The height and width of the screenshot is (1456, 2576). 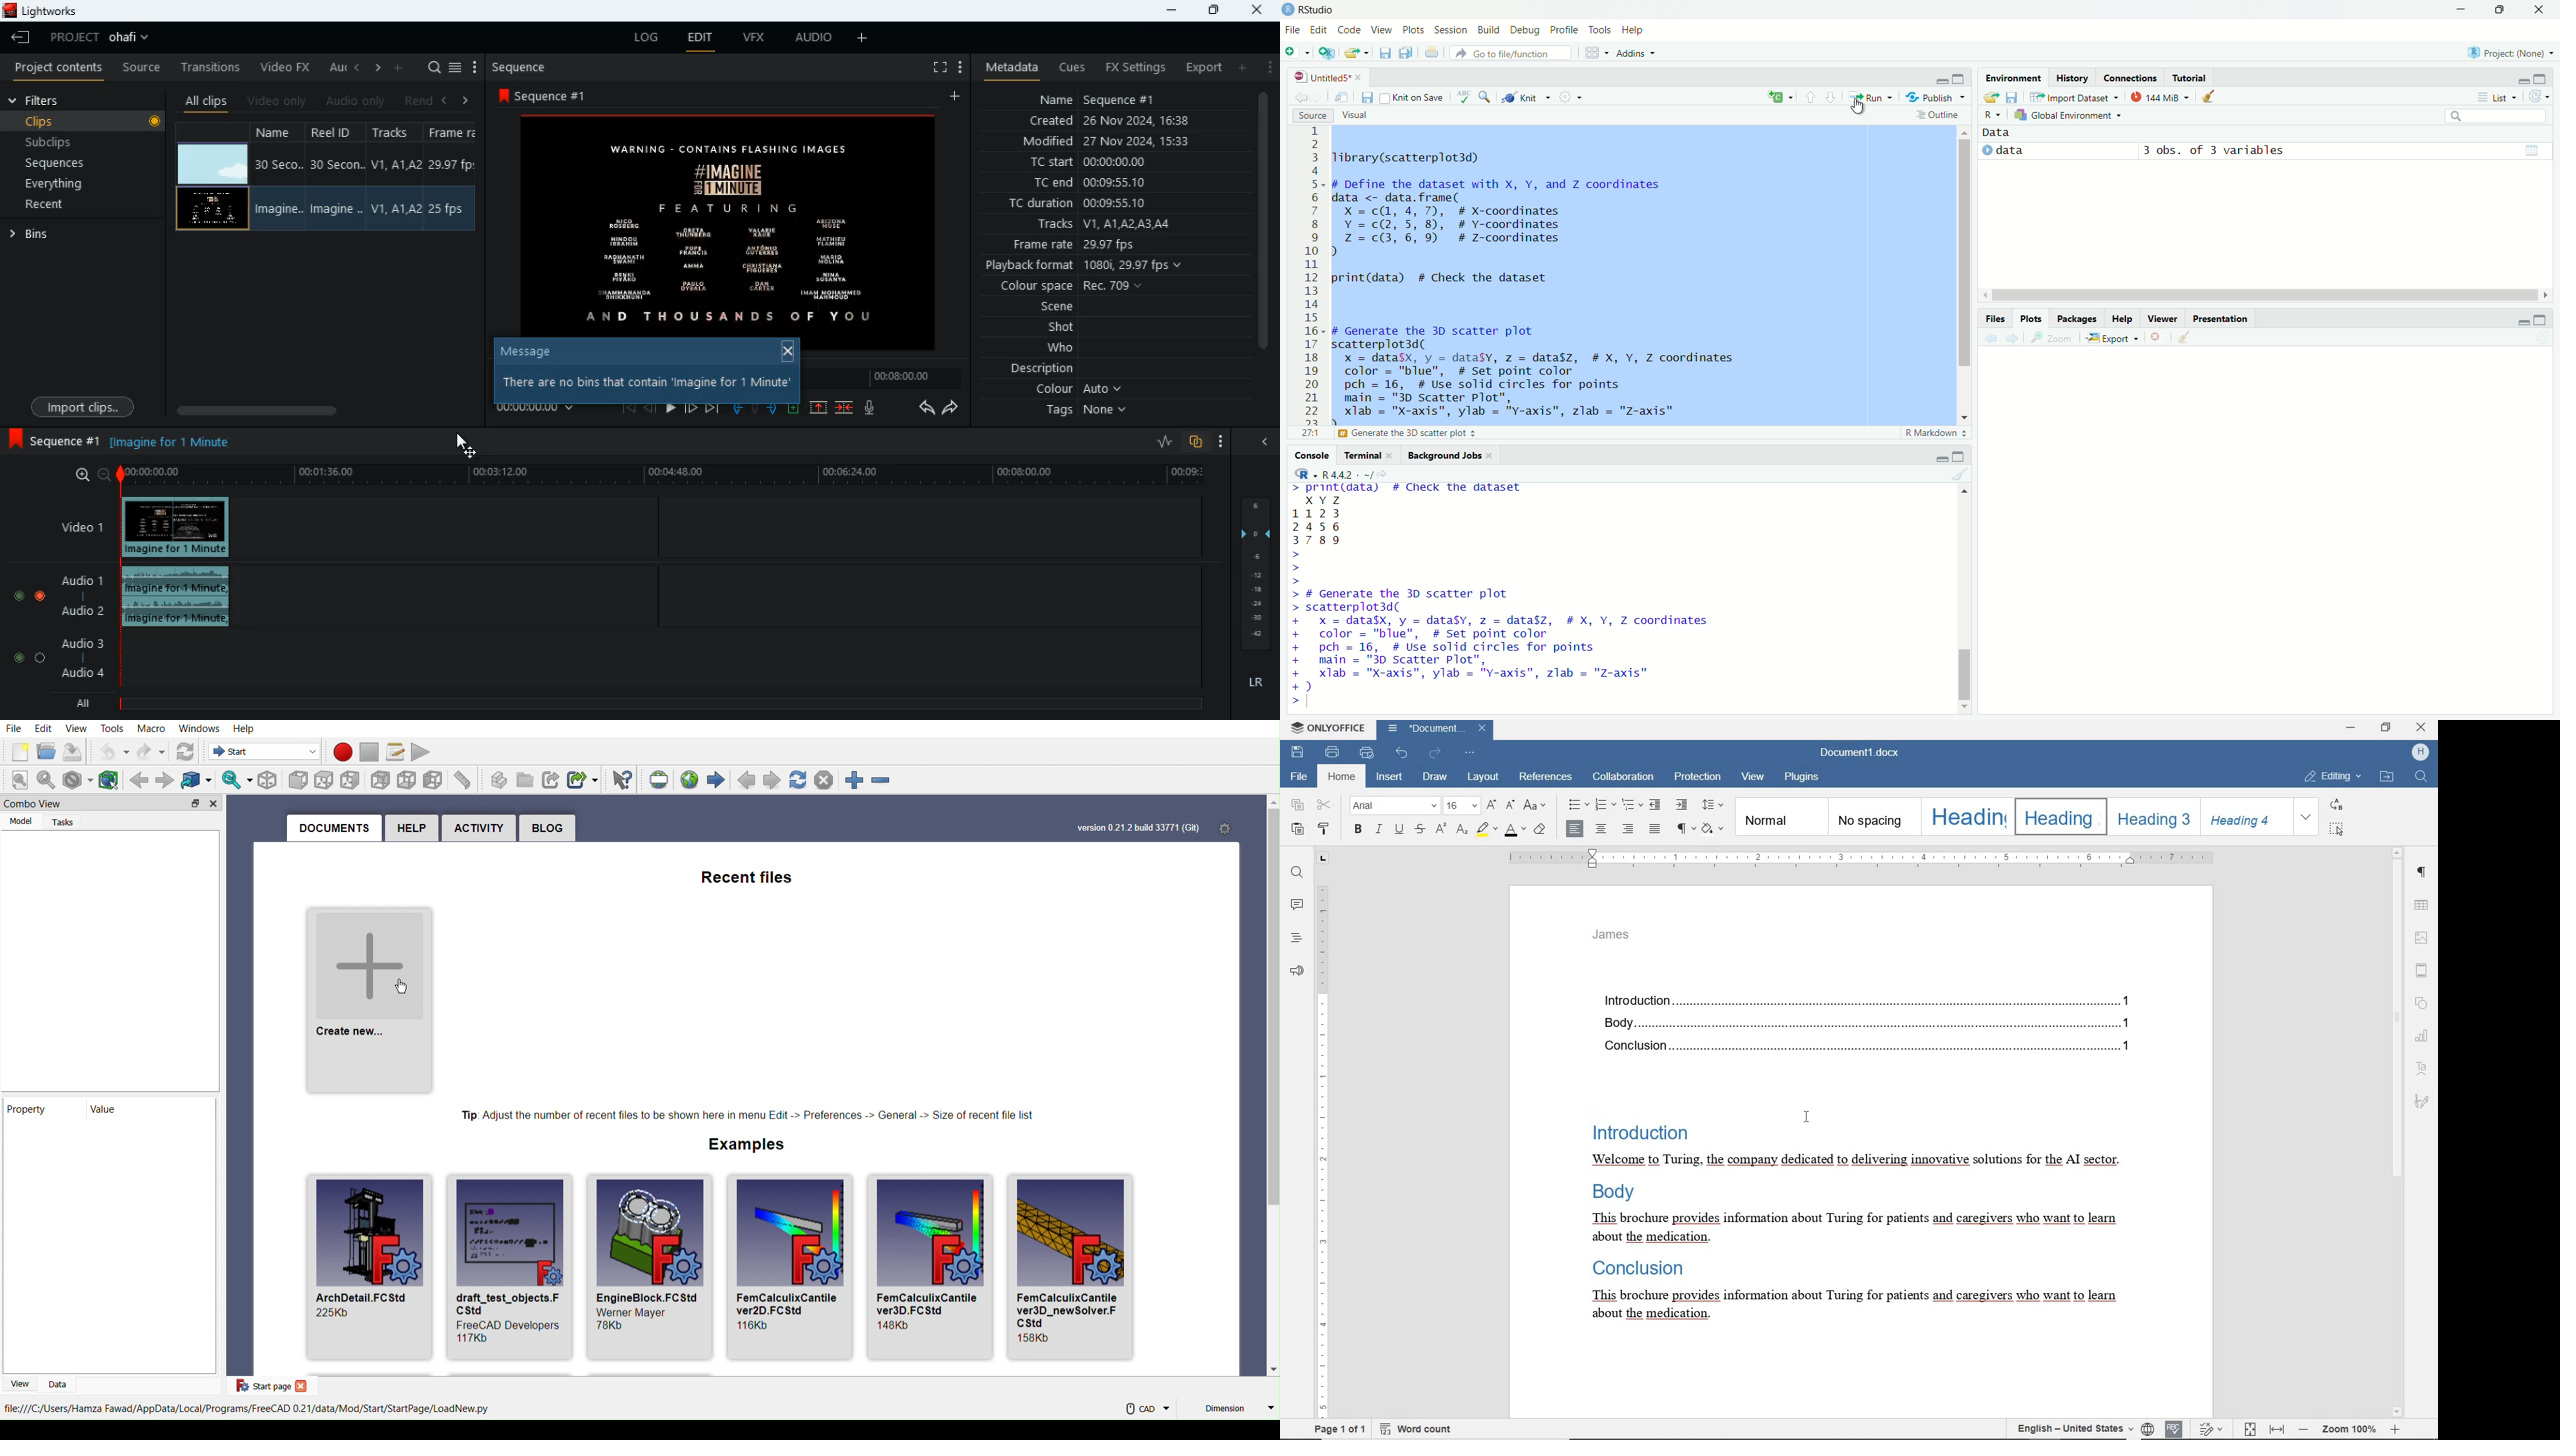 What do you see at coordinates (1802, 777) in the screenshot?
I see `plugins` at bounding box center [1802, 777].